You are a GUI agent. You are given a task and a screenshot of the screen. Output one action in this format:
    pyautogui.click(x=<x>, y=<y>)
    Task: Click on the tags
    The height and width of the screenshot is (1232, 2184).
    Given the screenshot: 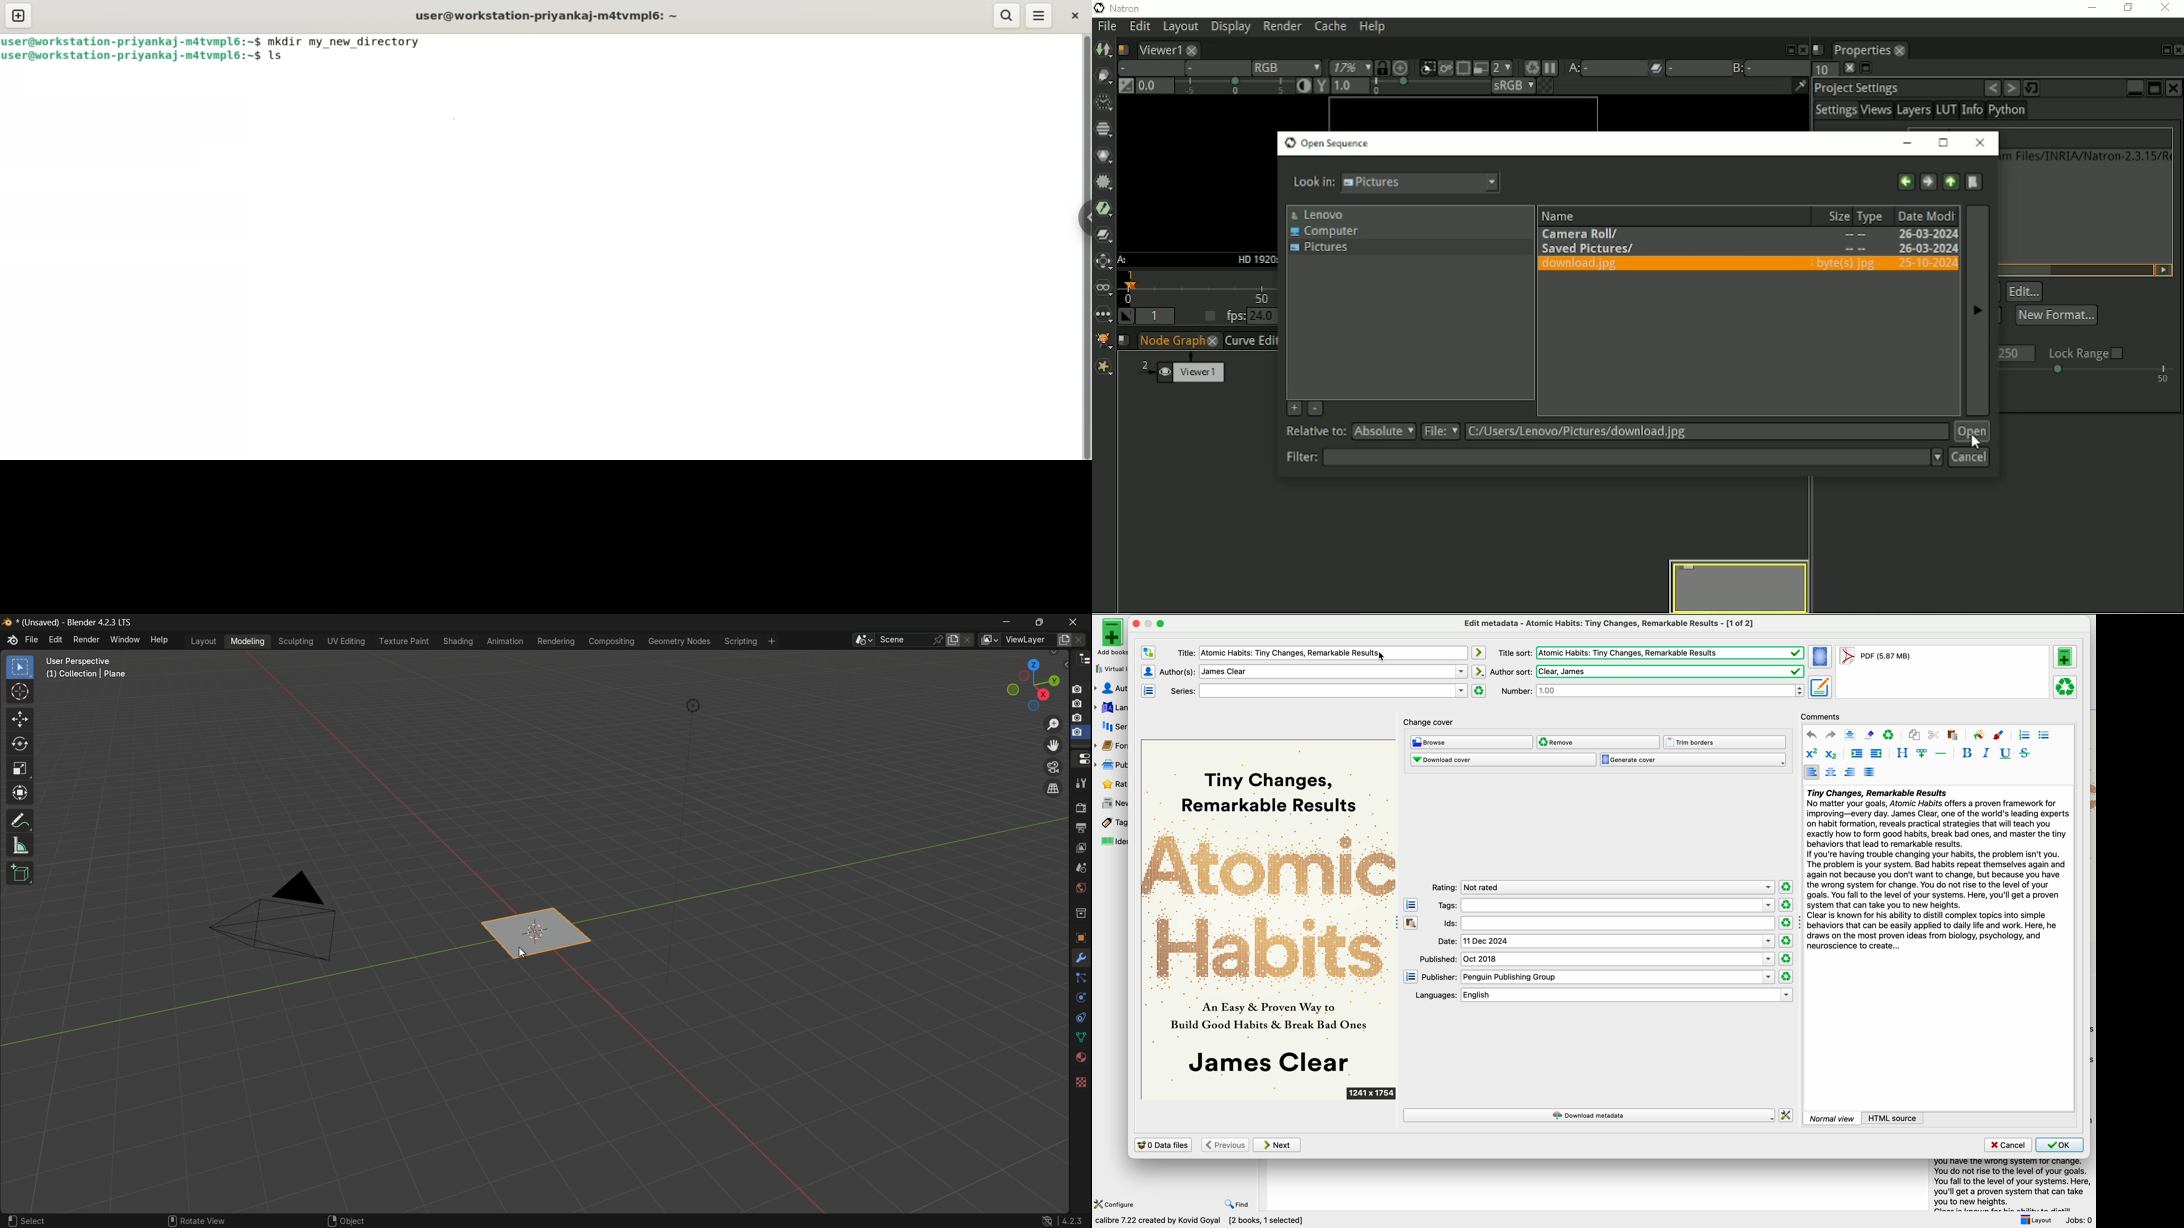 What is the action you would take?
    pyautogui.click(x=1605, y=905)
    